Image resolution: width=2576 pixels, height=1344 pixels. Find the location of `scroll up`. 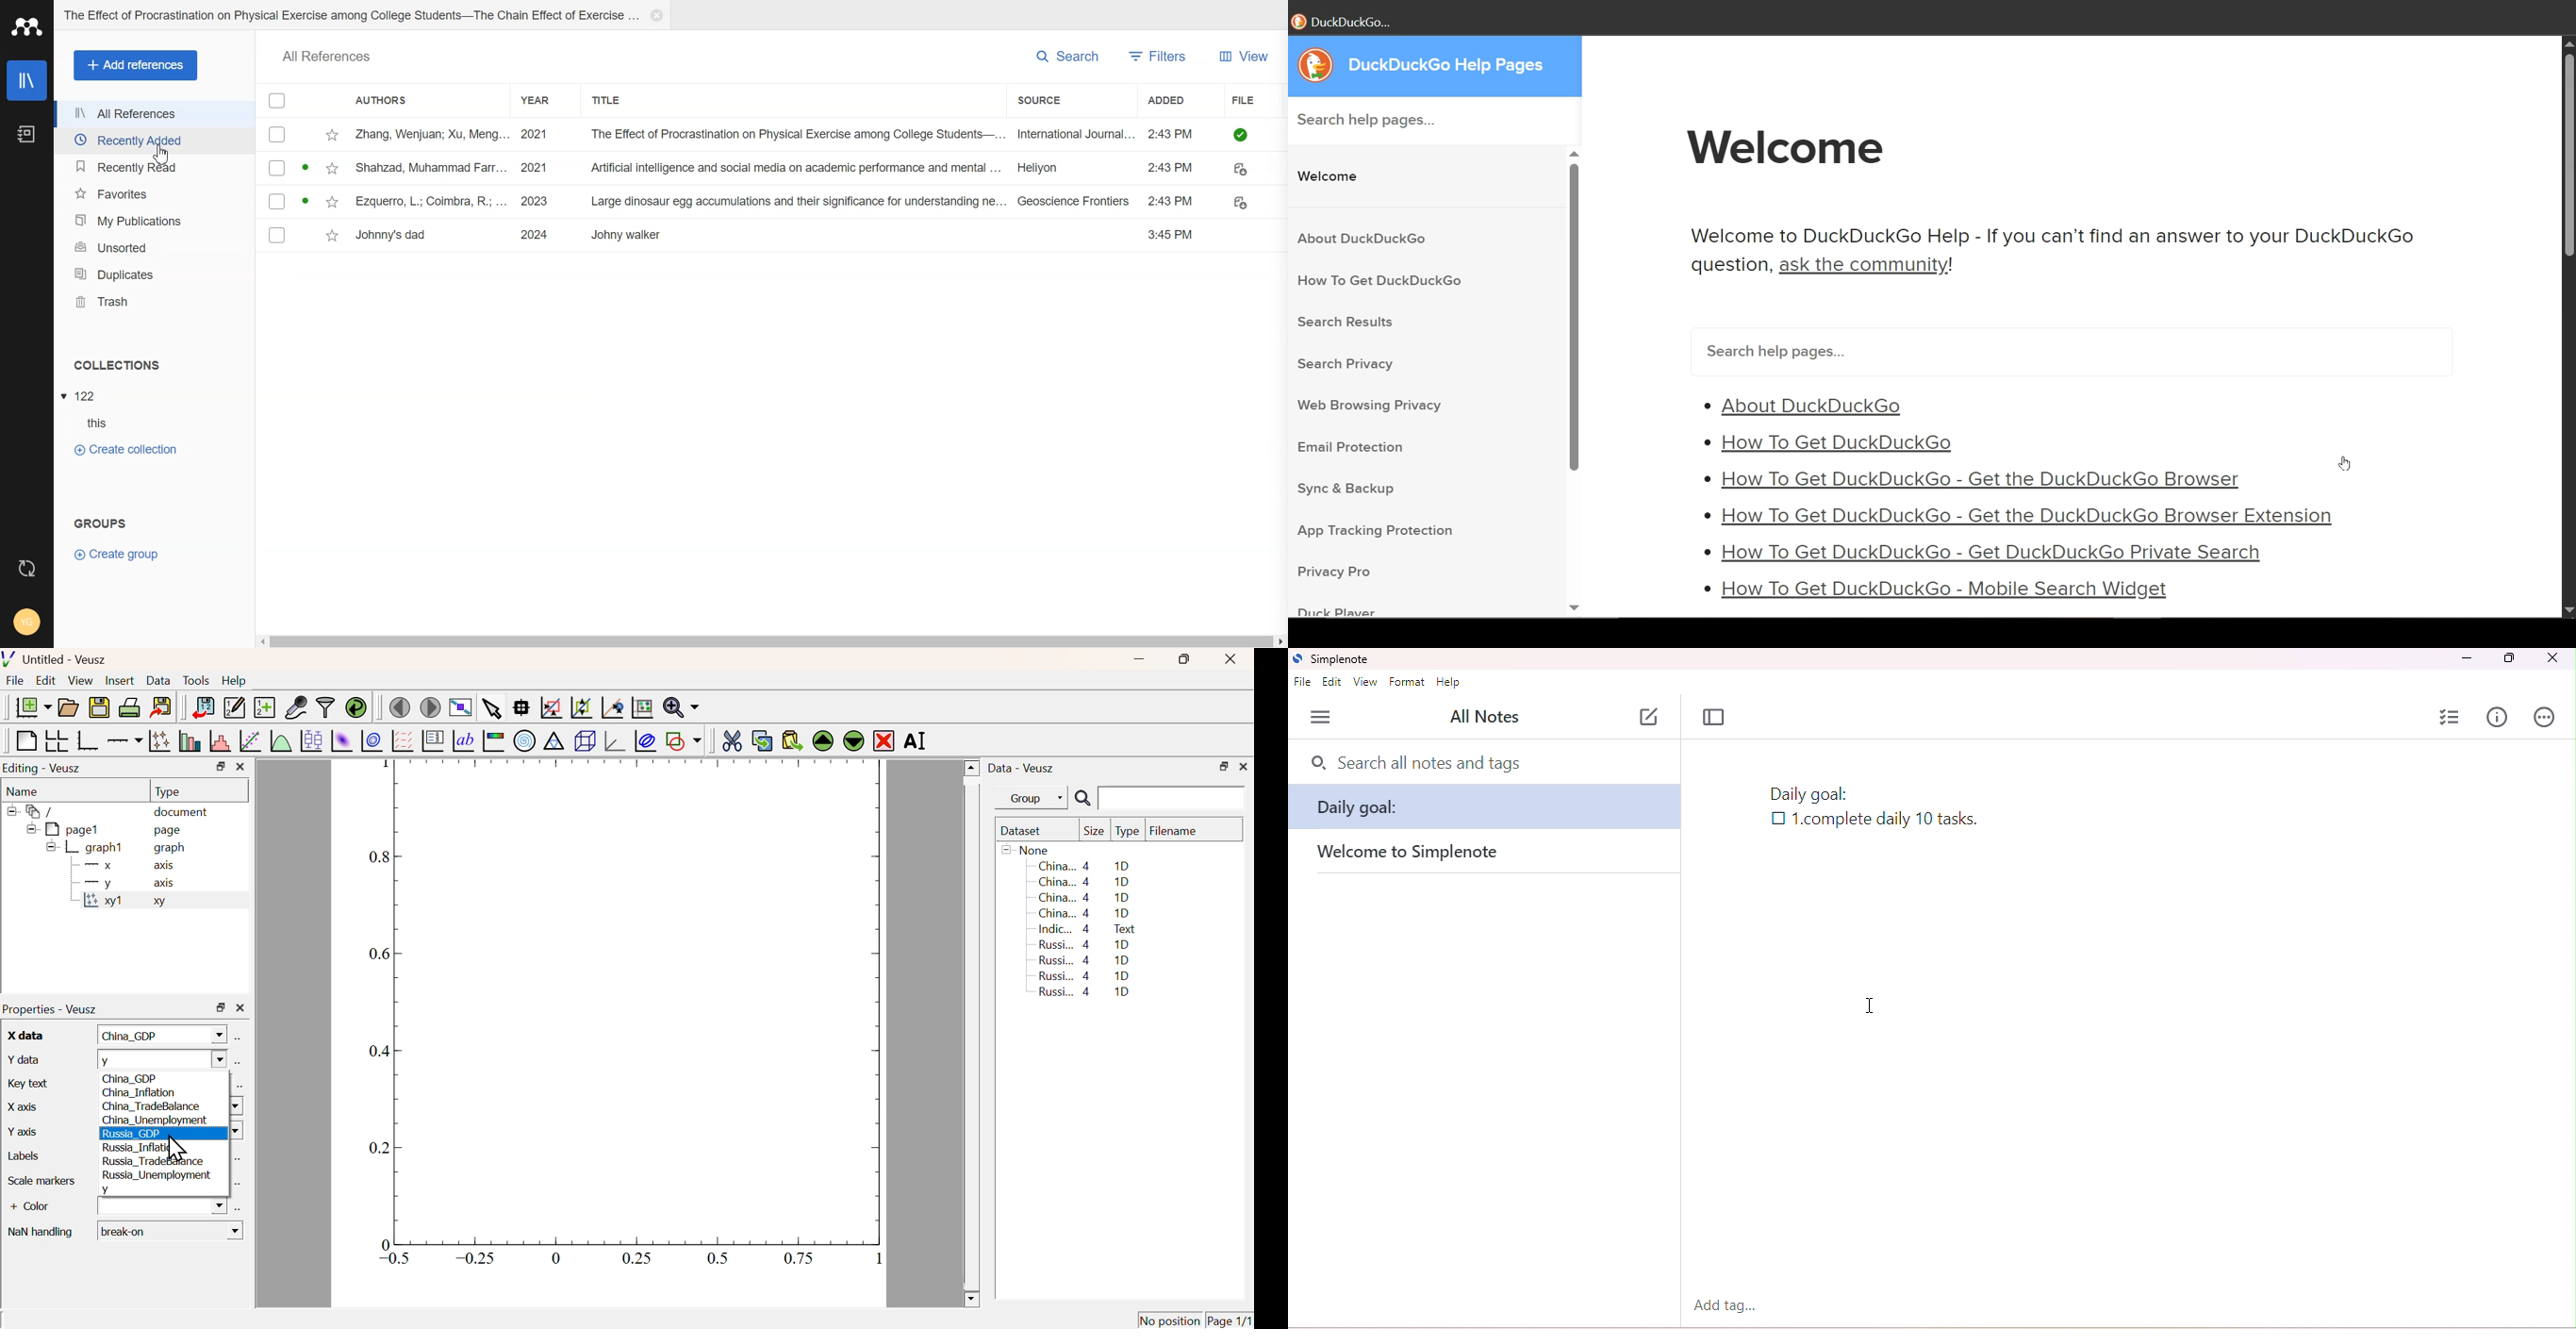

scroll up is located at coordinates (2567, 43).